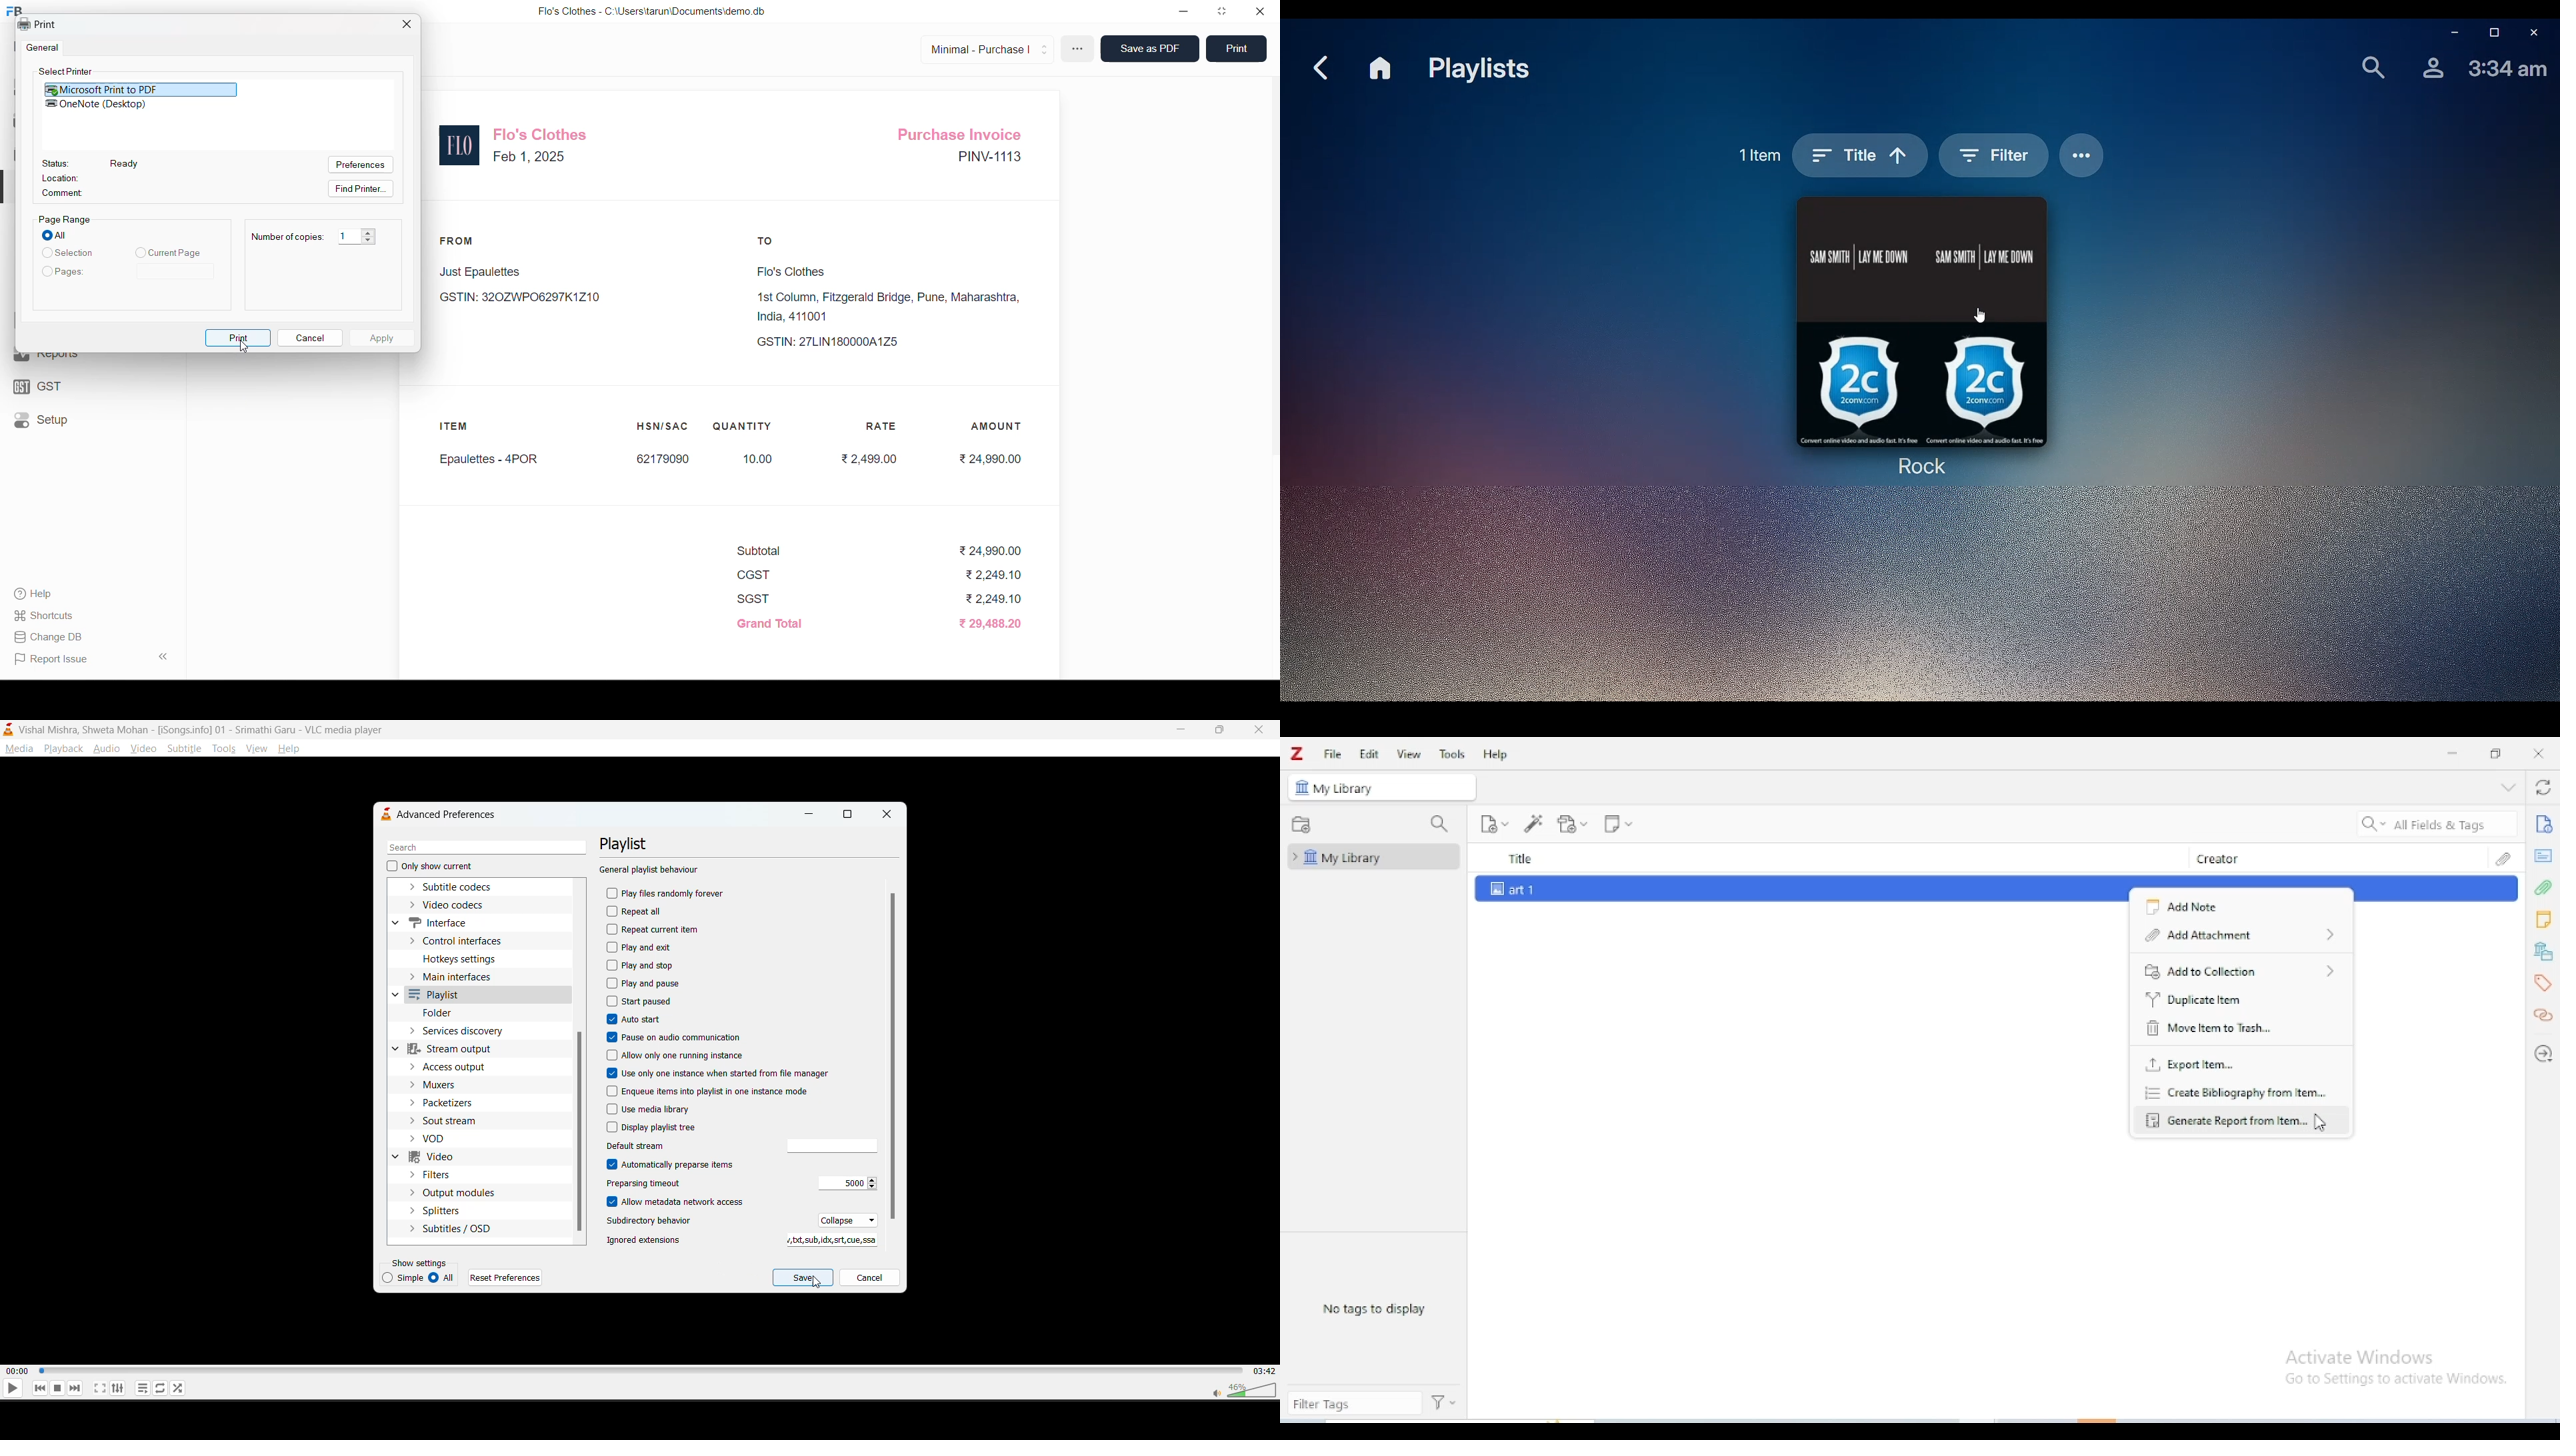 This screenshot has width=2576, height=1456. Describe the element at coordinates (1259, 14) in the screenshot. I see `close` at that location.